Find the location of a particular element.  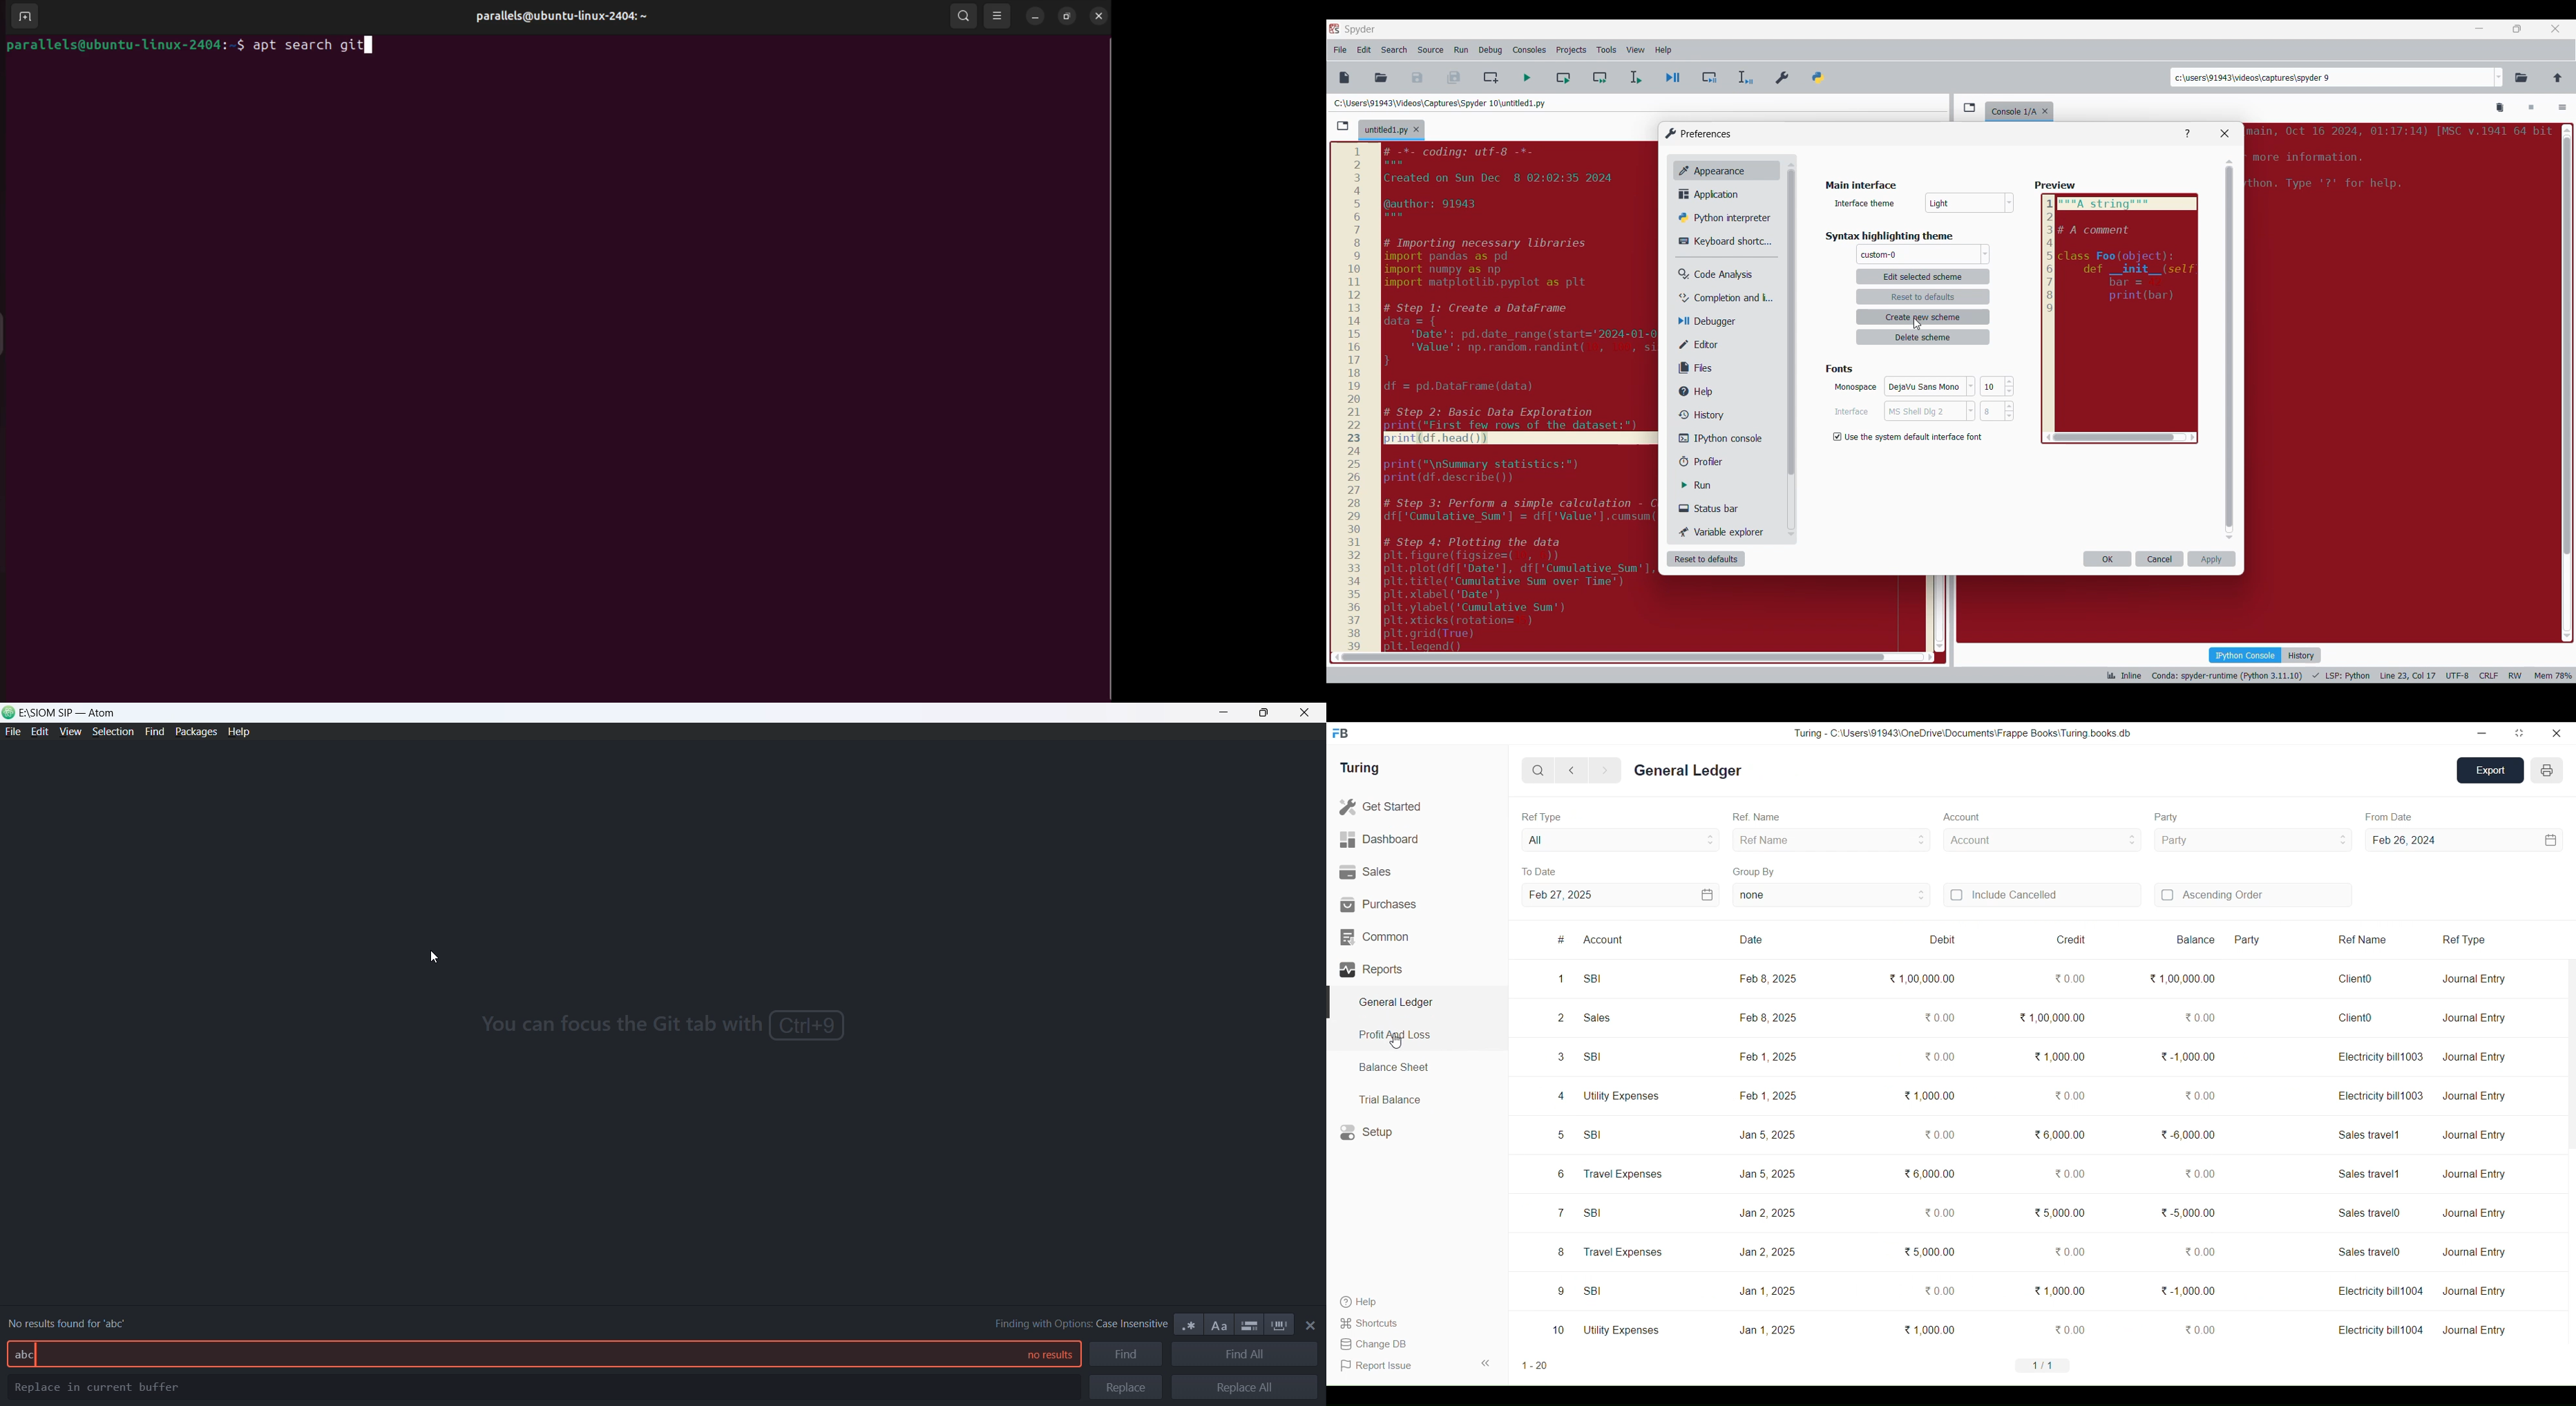

To Date is located at coordinates (1539, 872).